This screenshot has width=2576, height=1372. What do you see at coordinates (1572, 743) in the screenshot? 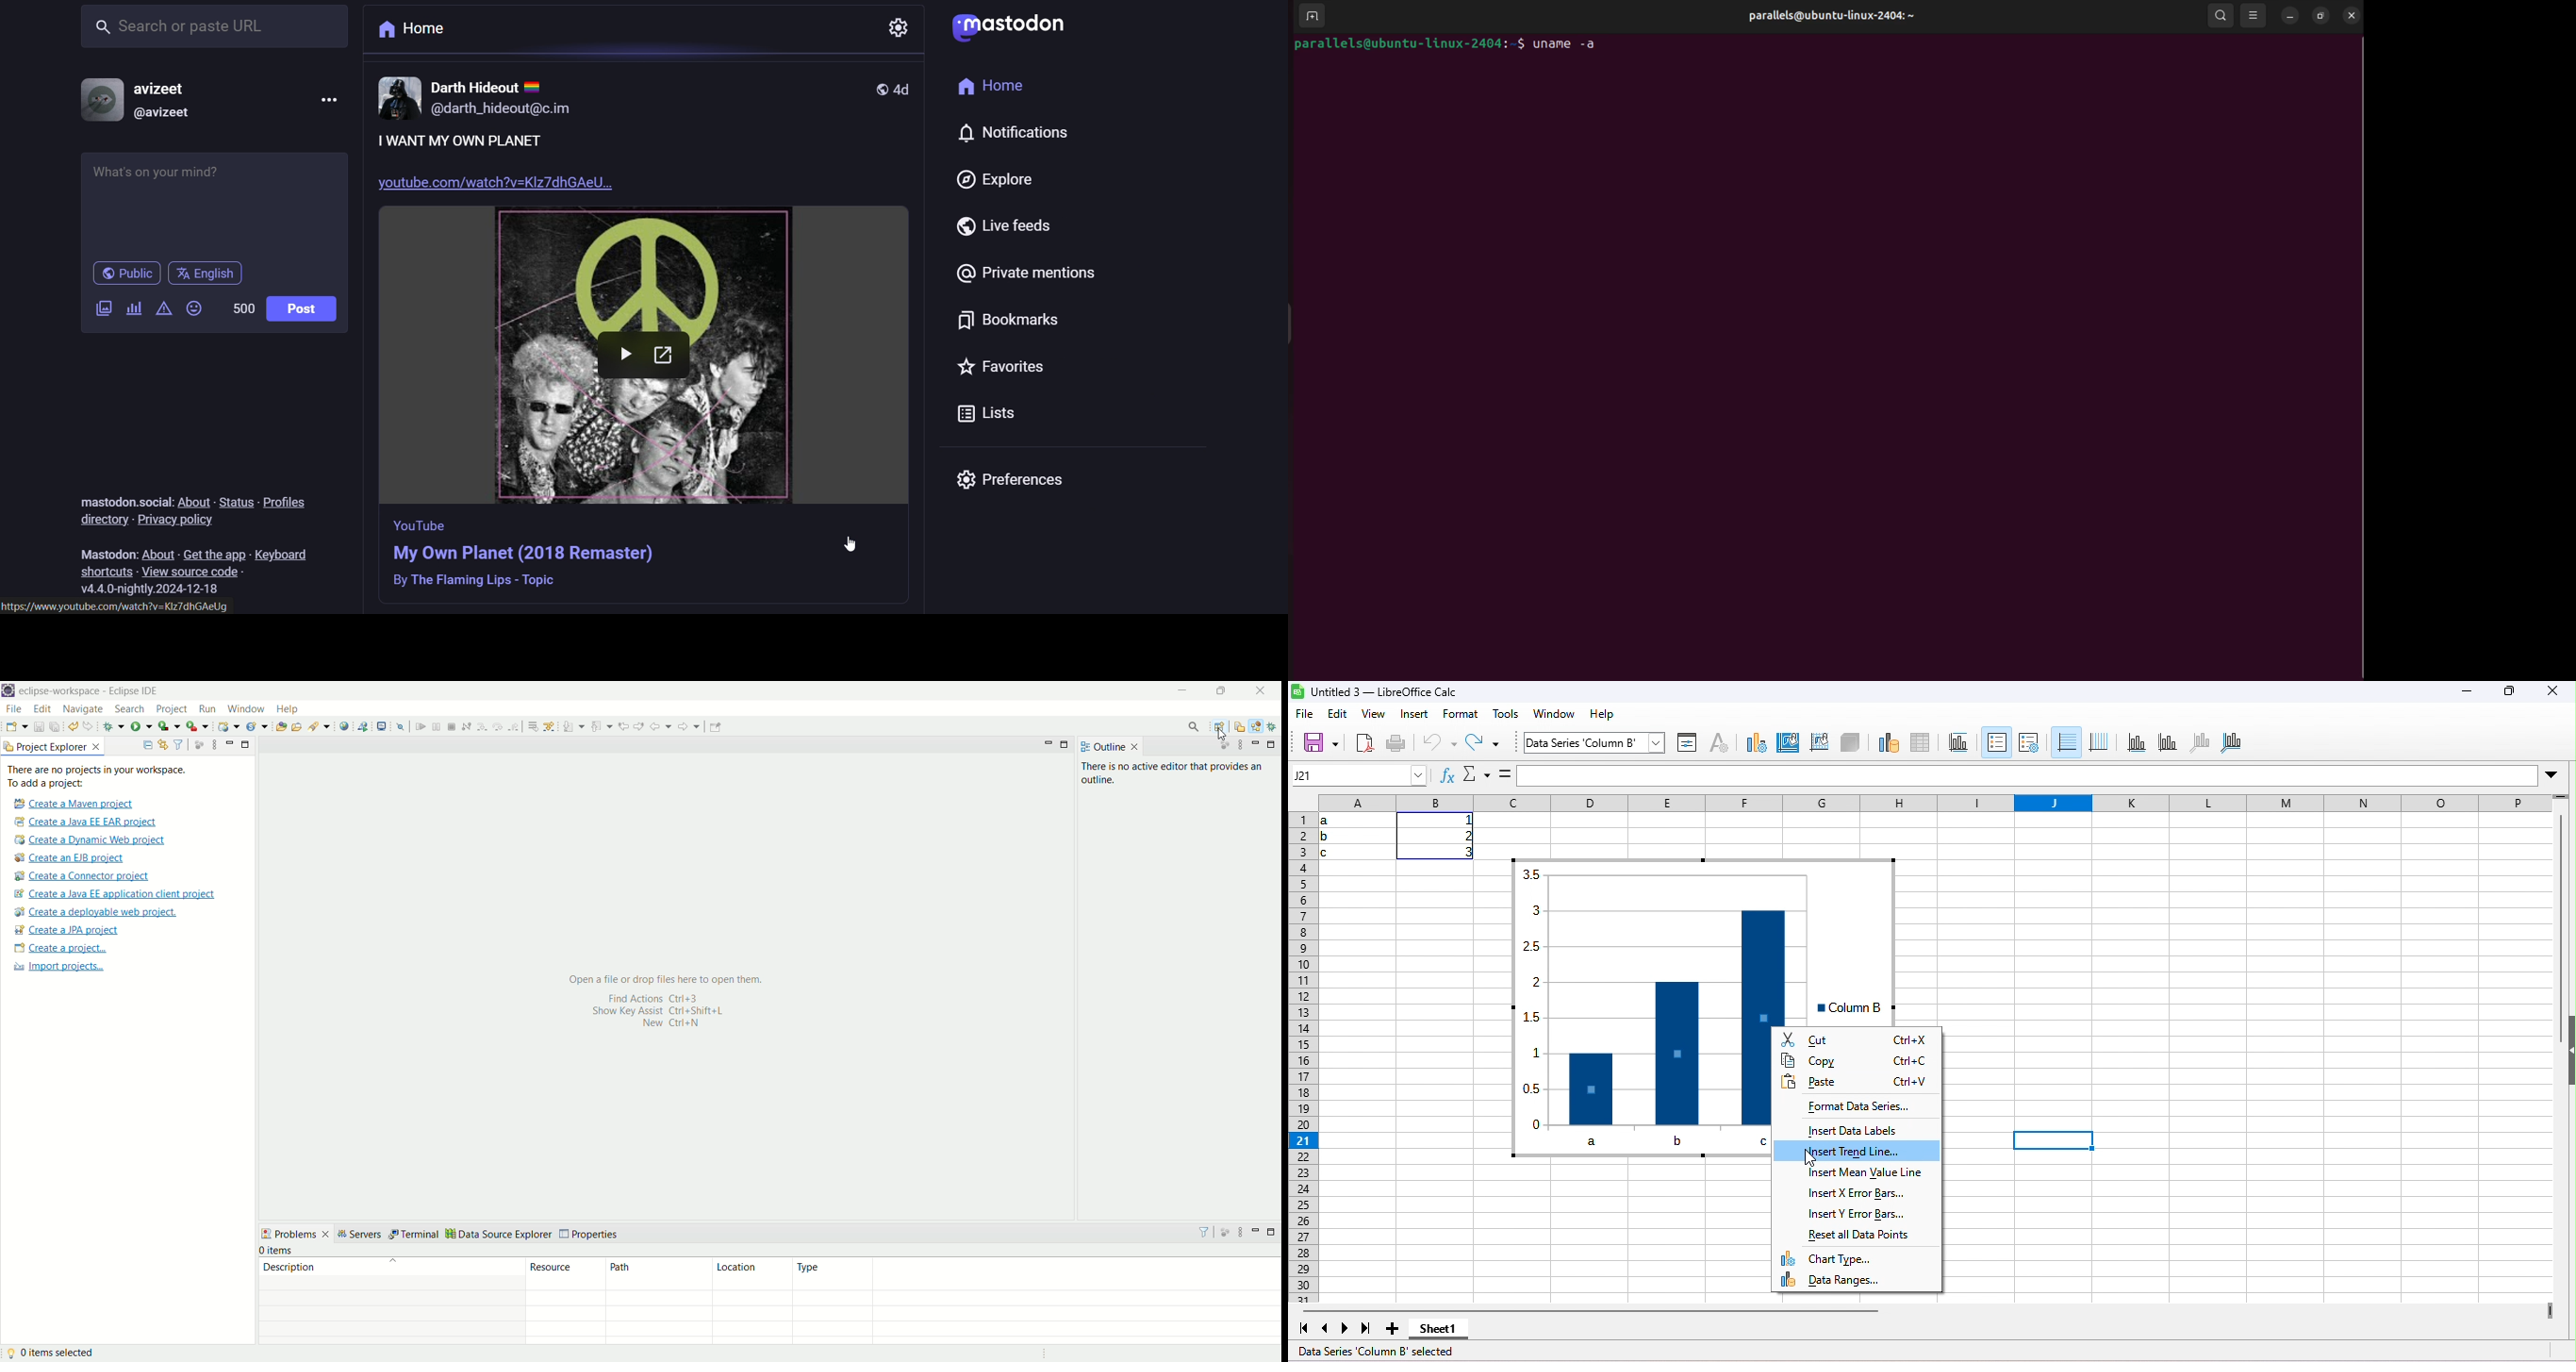
I see `chart area` at bounding box center [1572, 743].